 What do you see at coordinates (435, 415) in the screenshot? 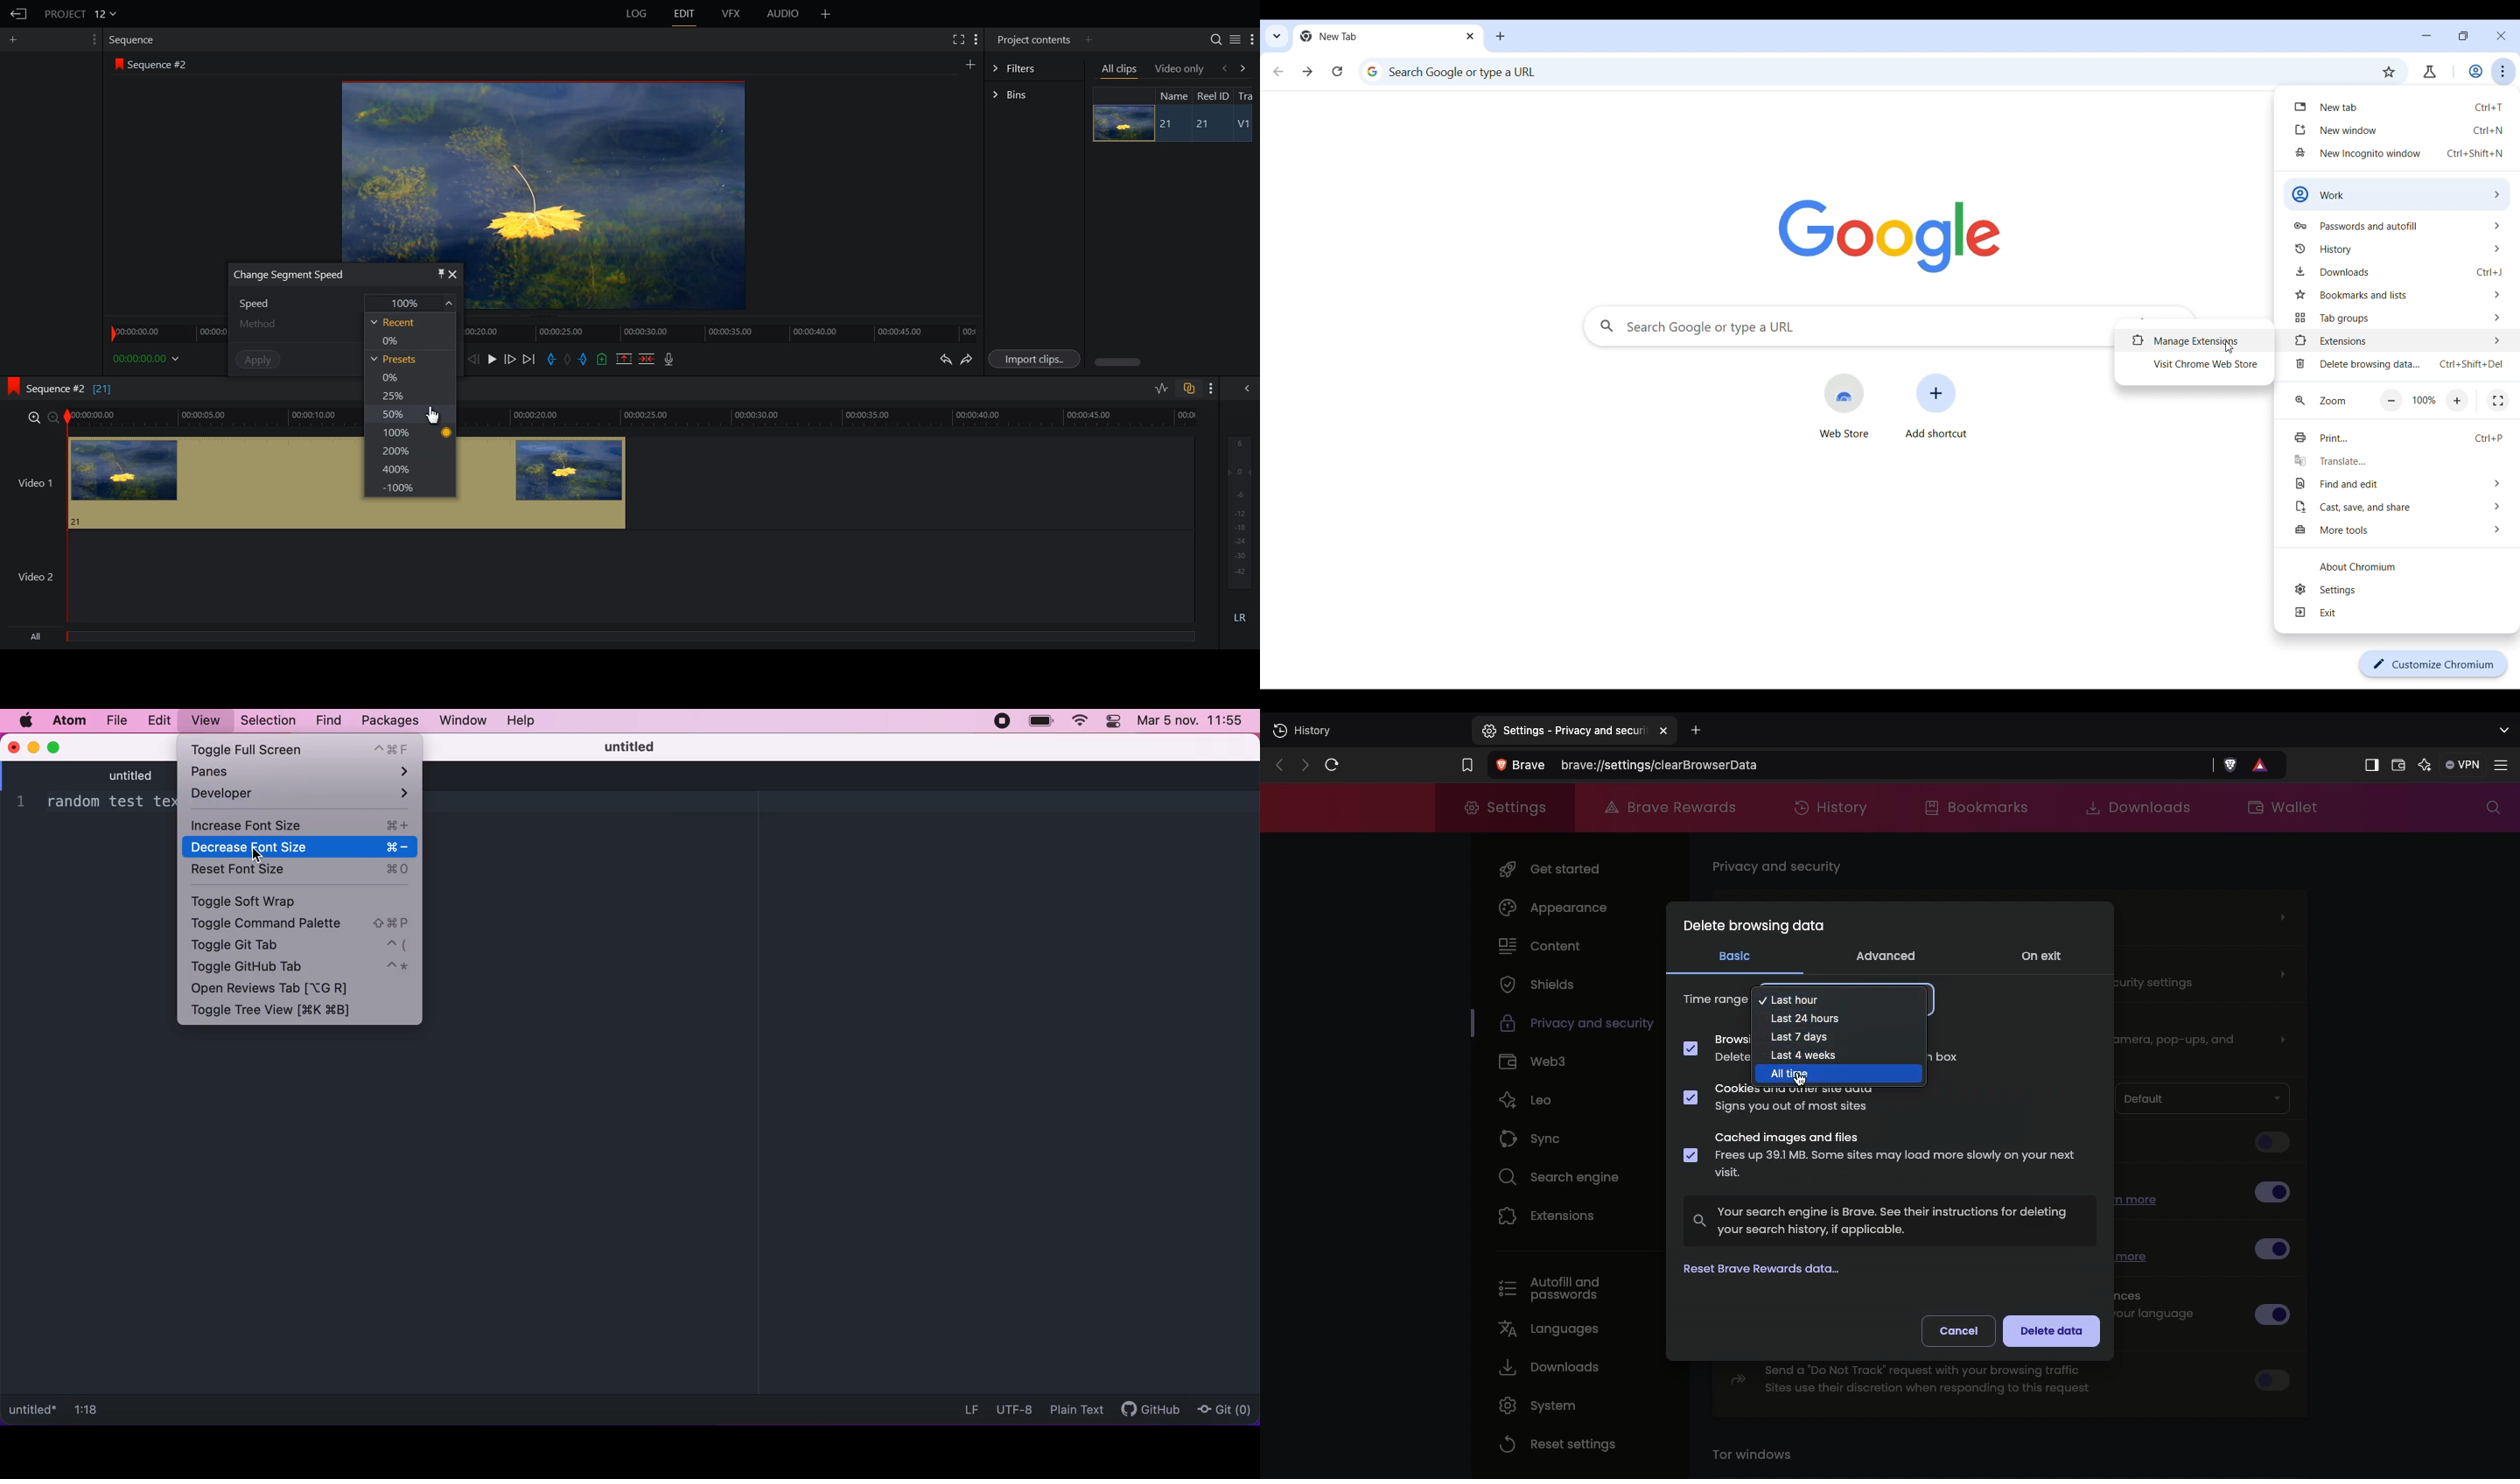
I see `Cursor` at bounding box center [435, 415].